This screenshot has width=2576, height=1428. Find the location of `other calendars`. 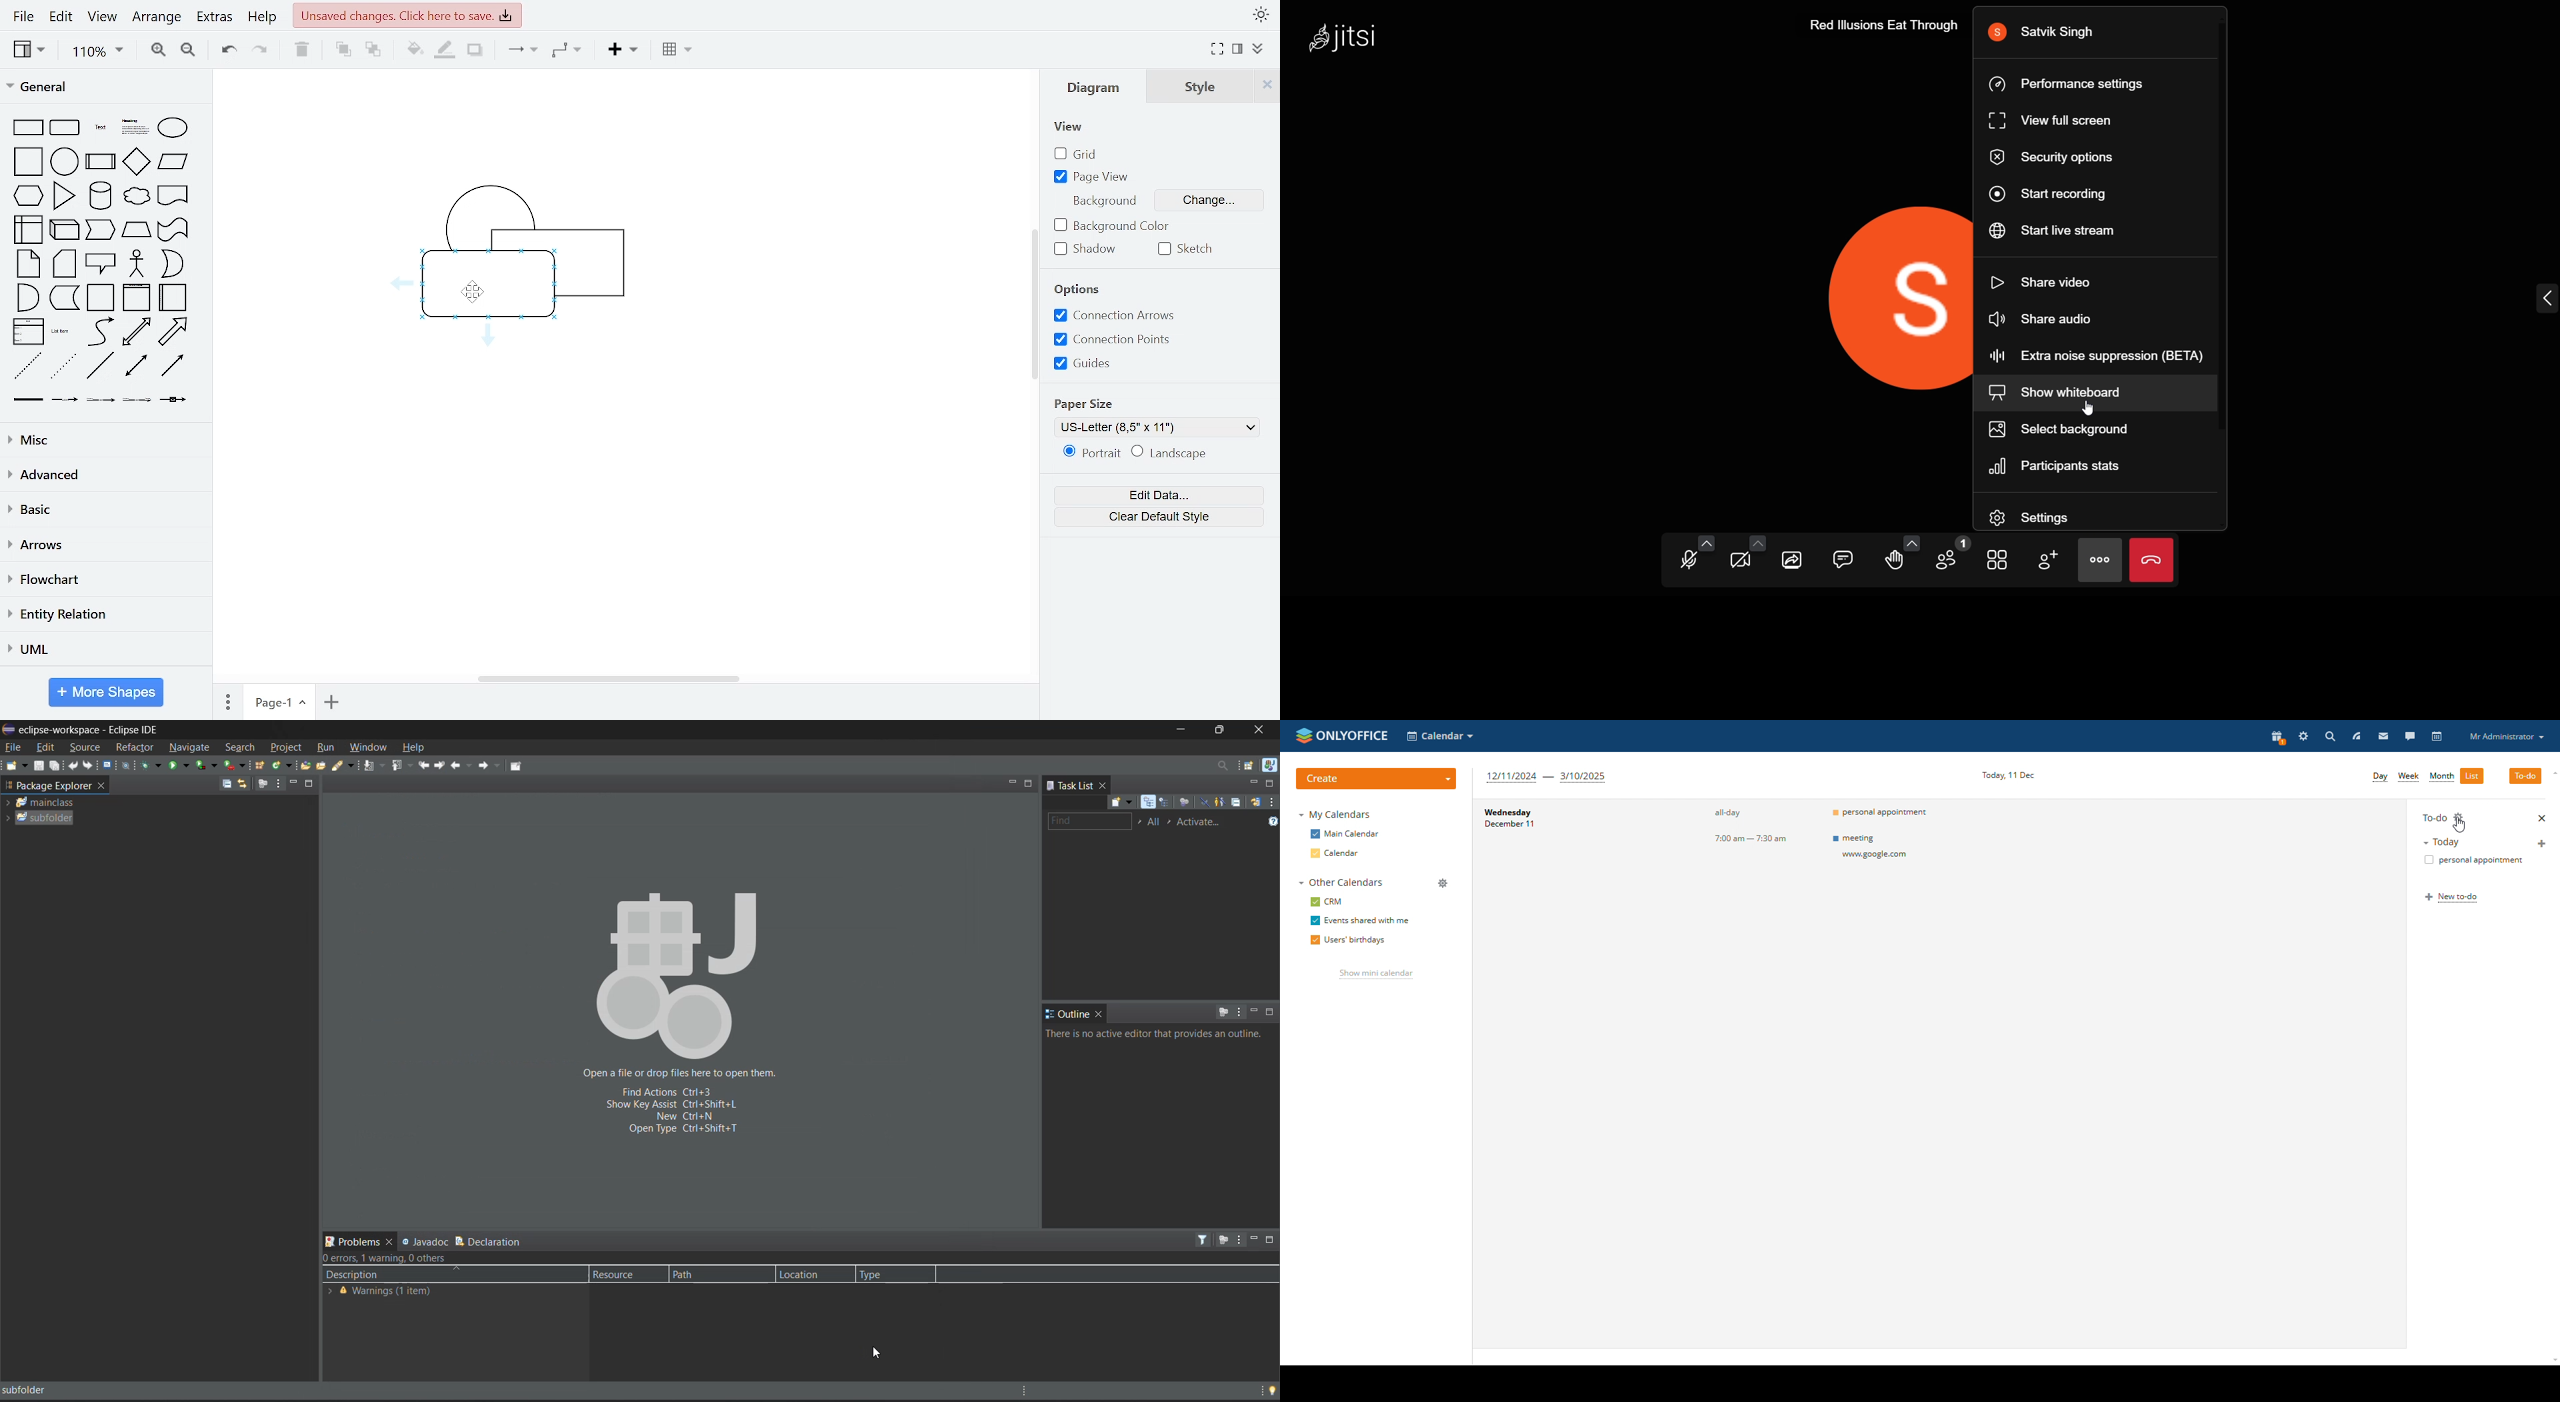

other calendars is located at coordinates (1338, 883).